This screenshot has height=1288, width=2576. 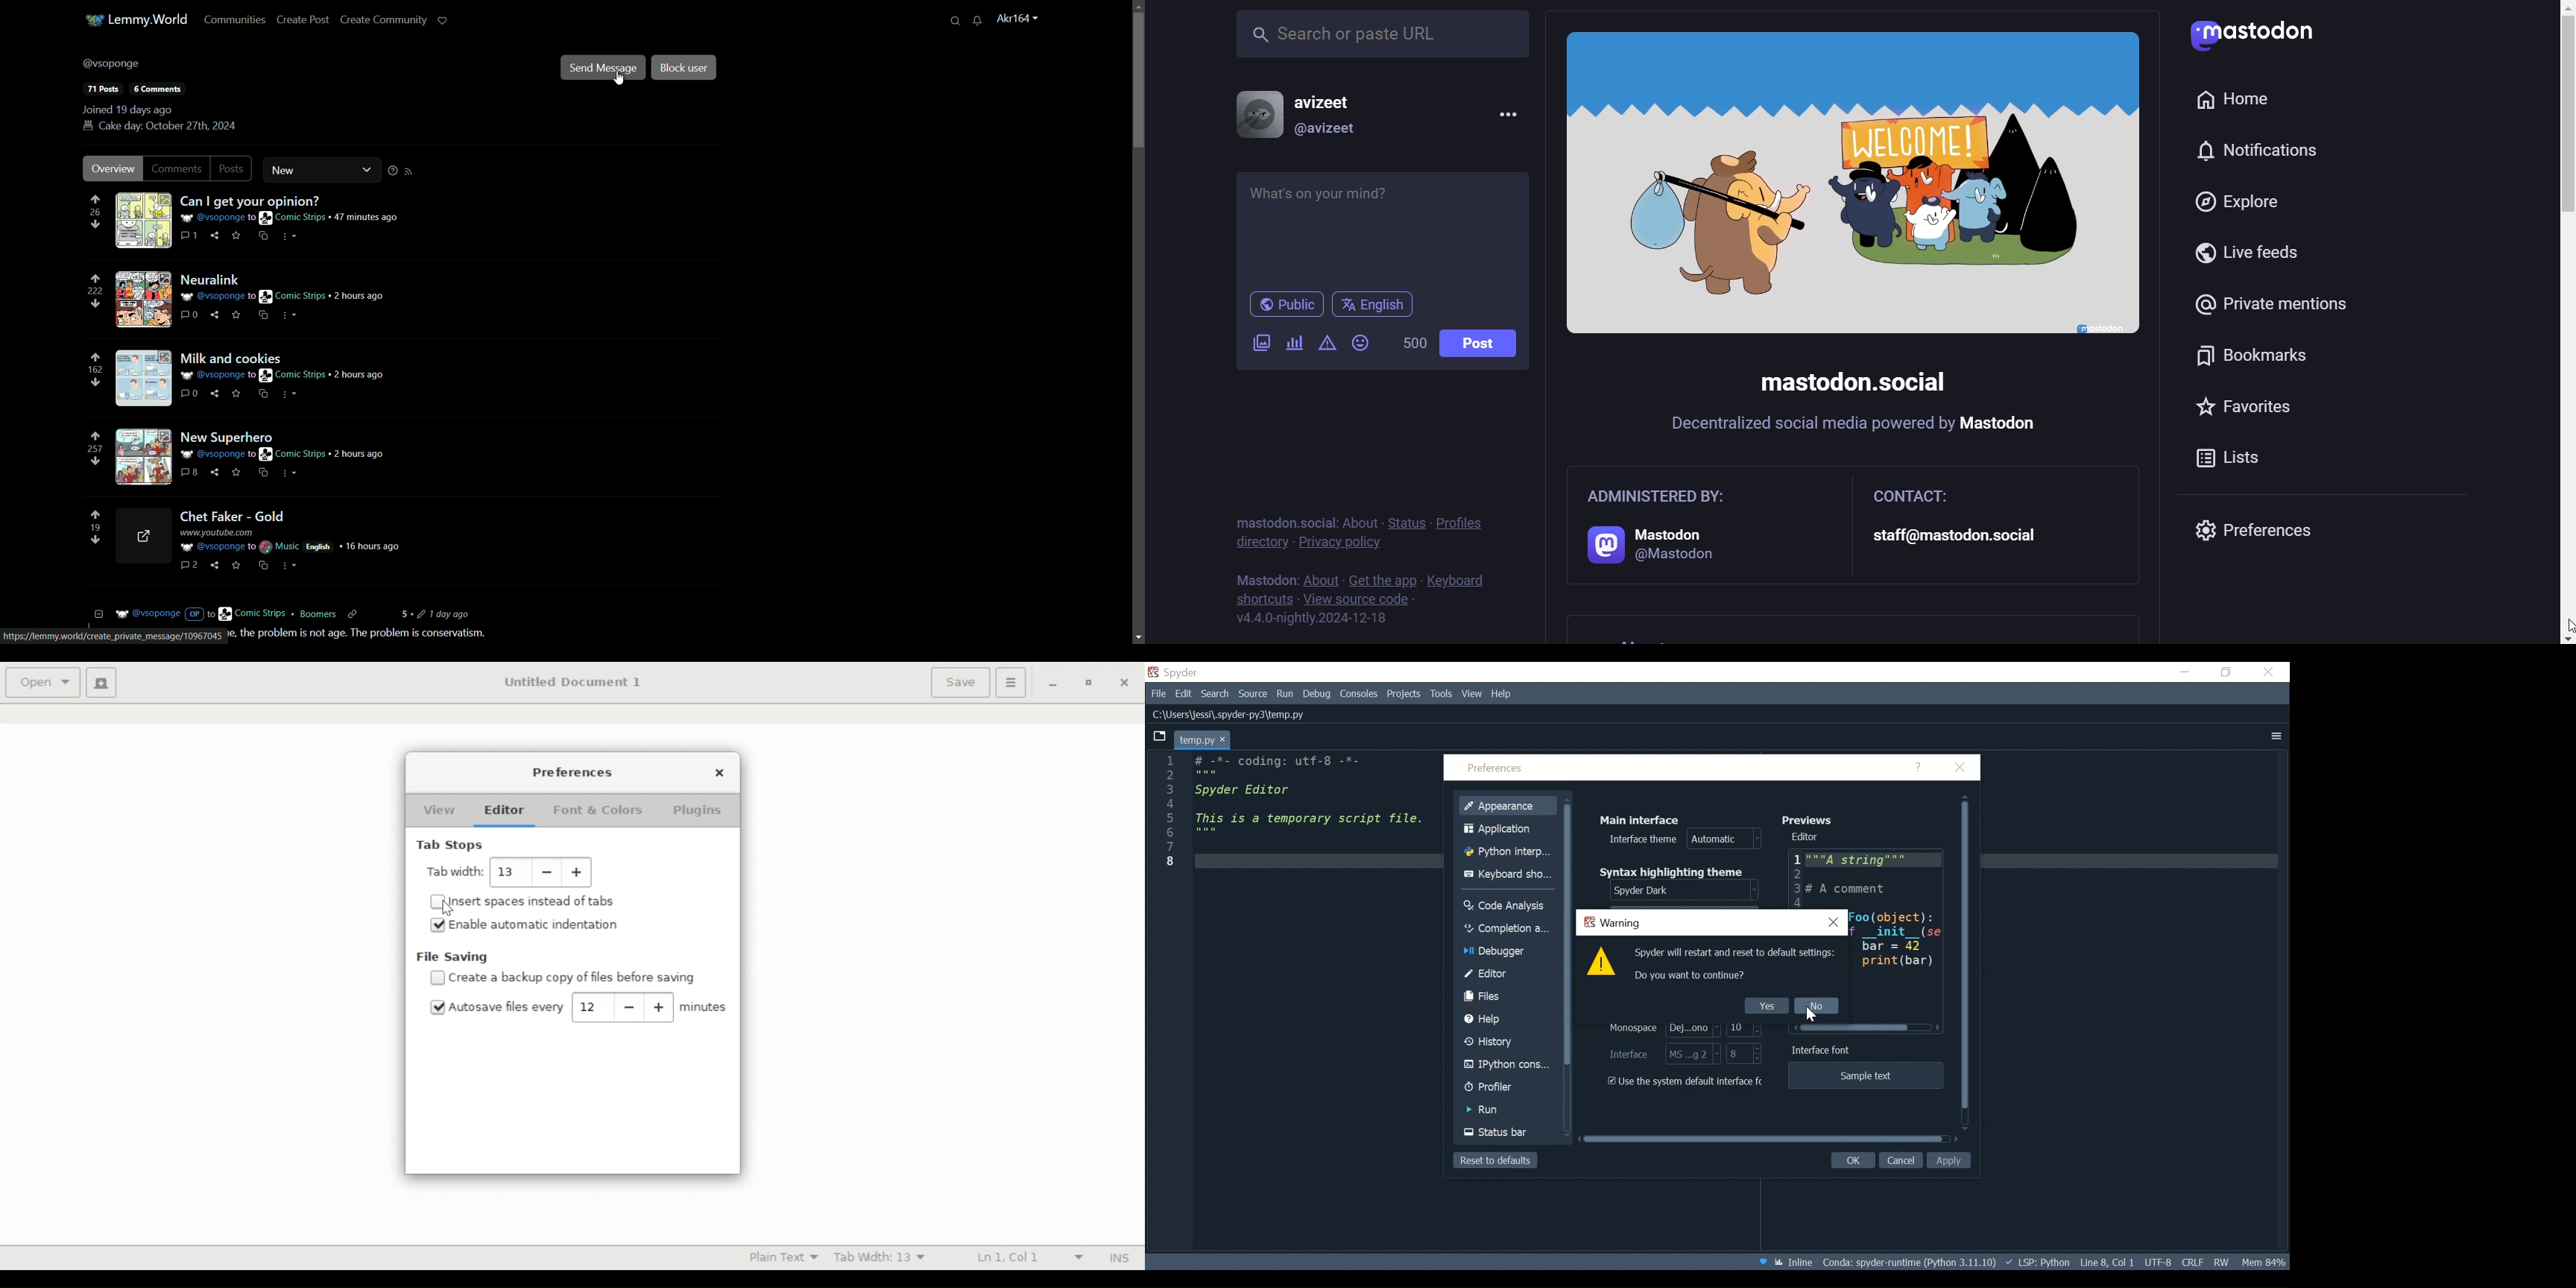 What do you see at coordinates (2244, 256) in the screenshot?
I see `live feeds` at bounding box center [2244, 256].